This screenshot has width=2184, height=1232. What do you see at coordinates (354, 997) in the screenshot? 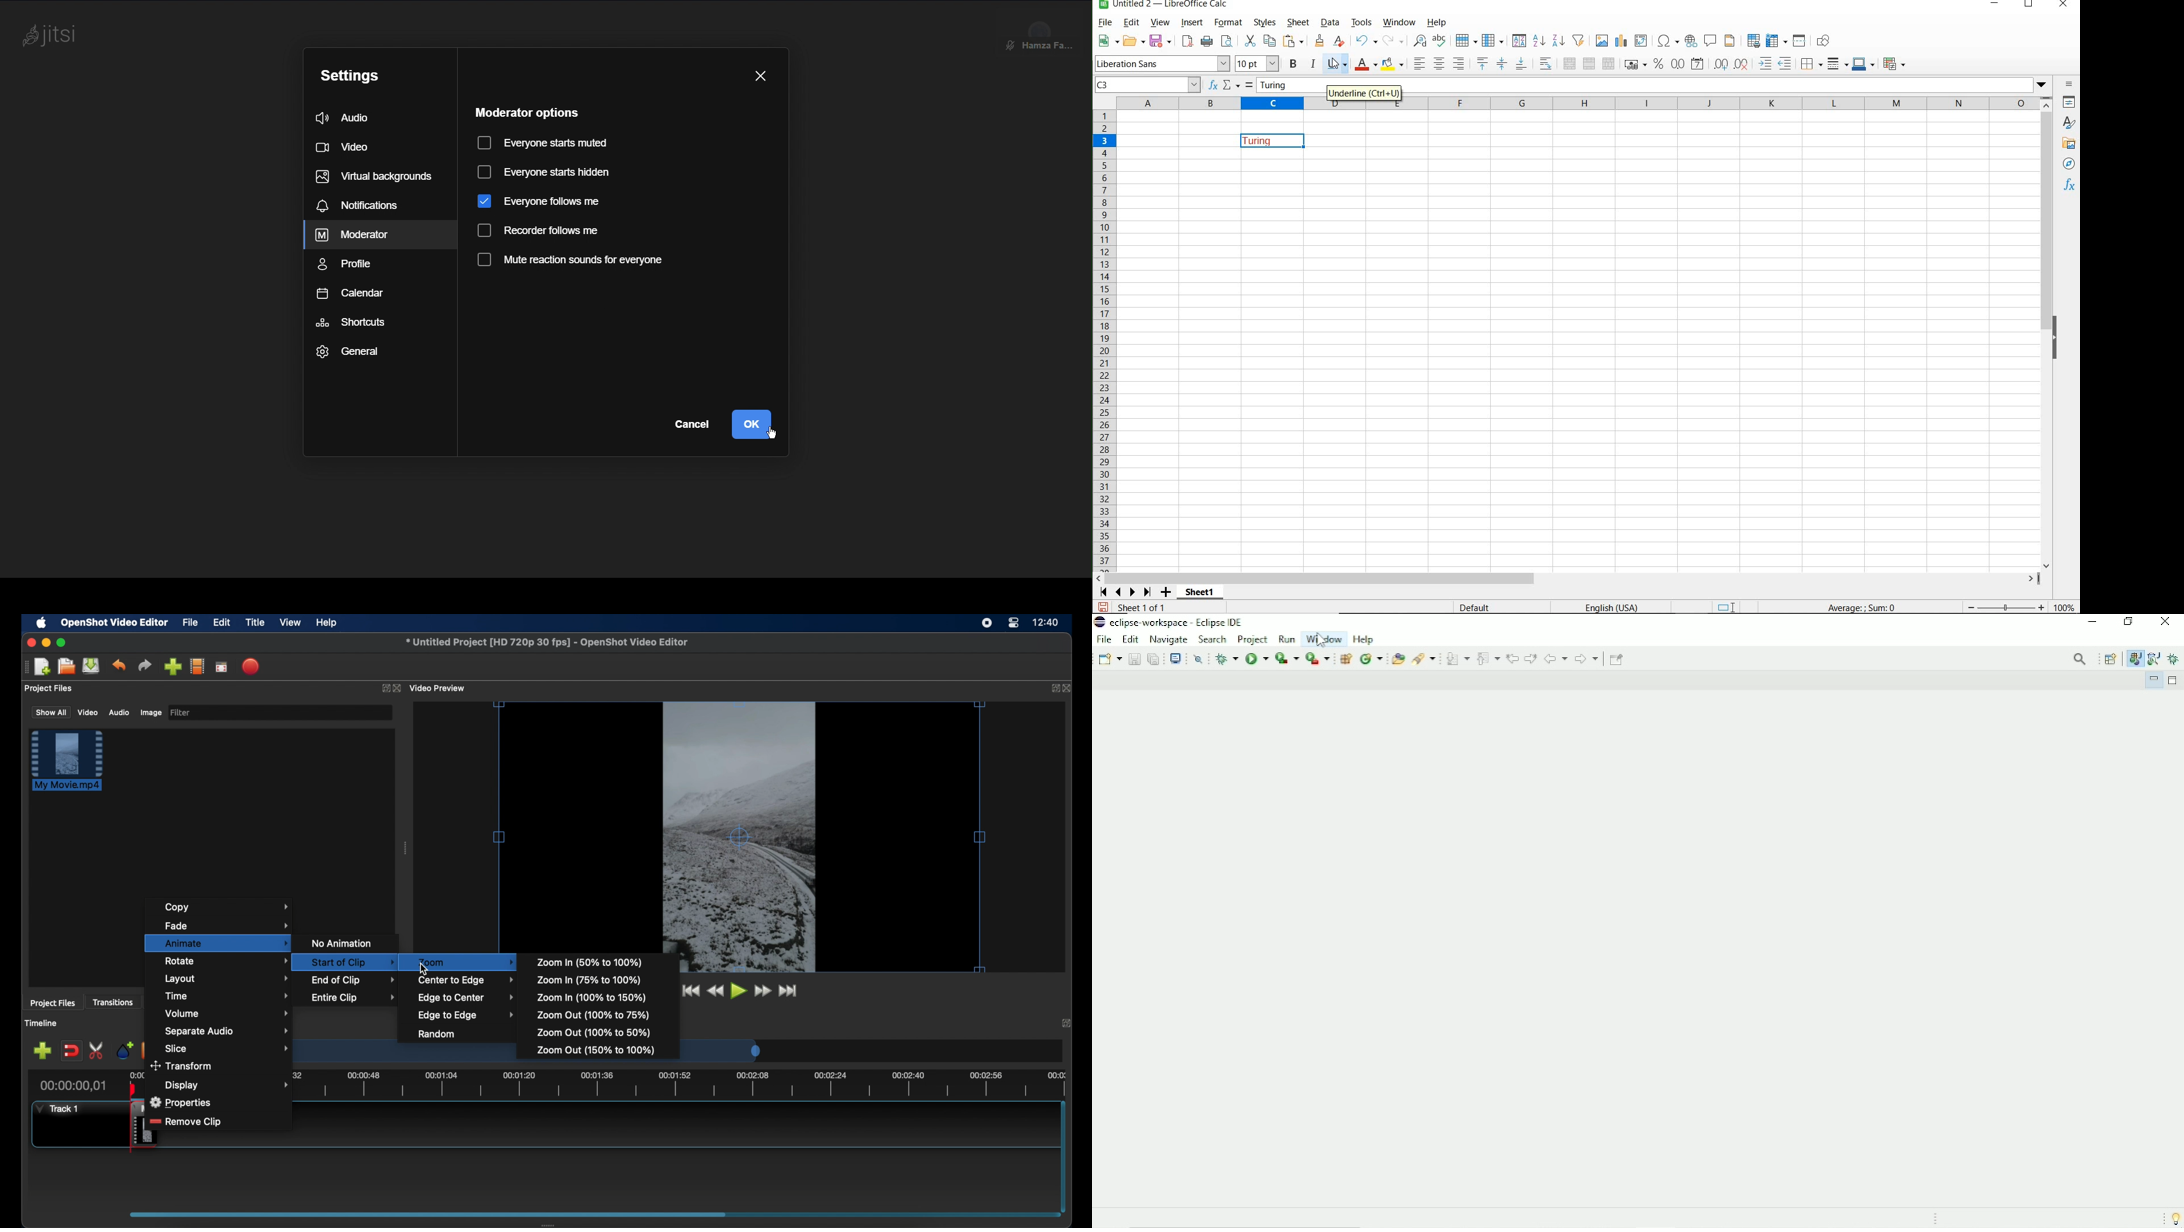
I see `entire clip menu` at bounding box center [354, 997].